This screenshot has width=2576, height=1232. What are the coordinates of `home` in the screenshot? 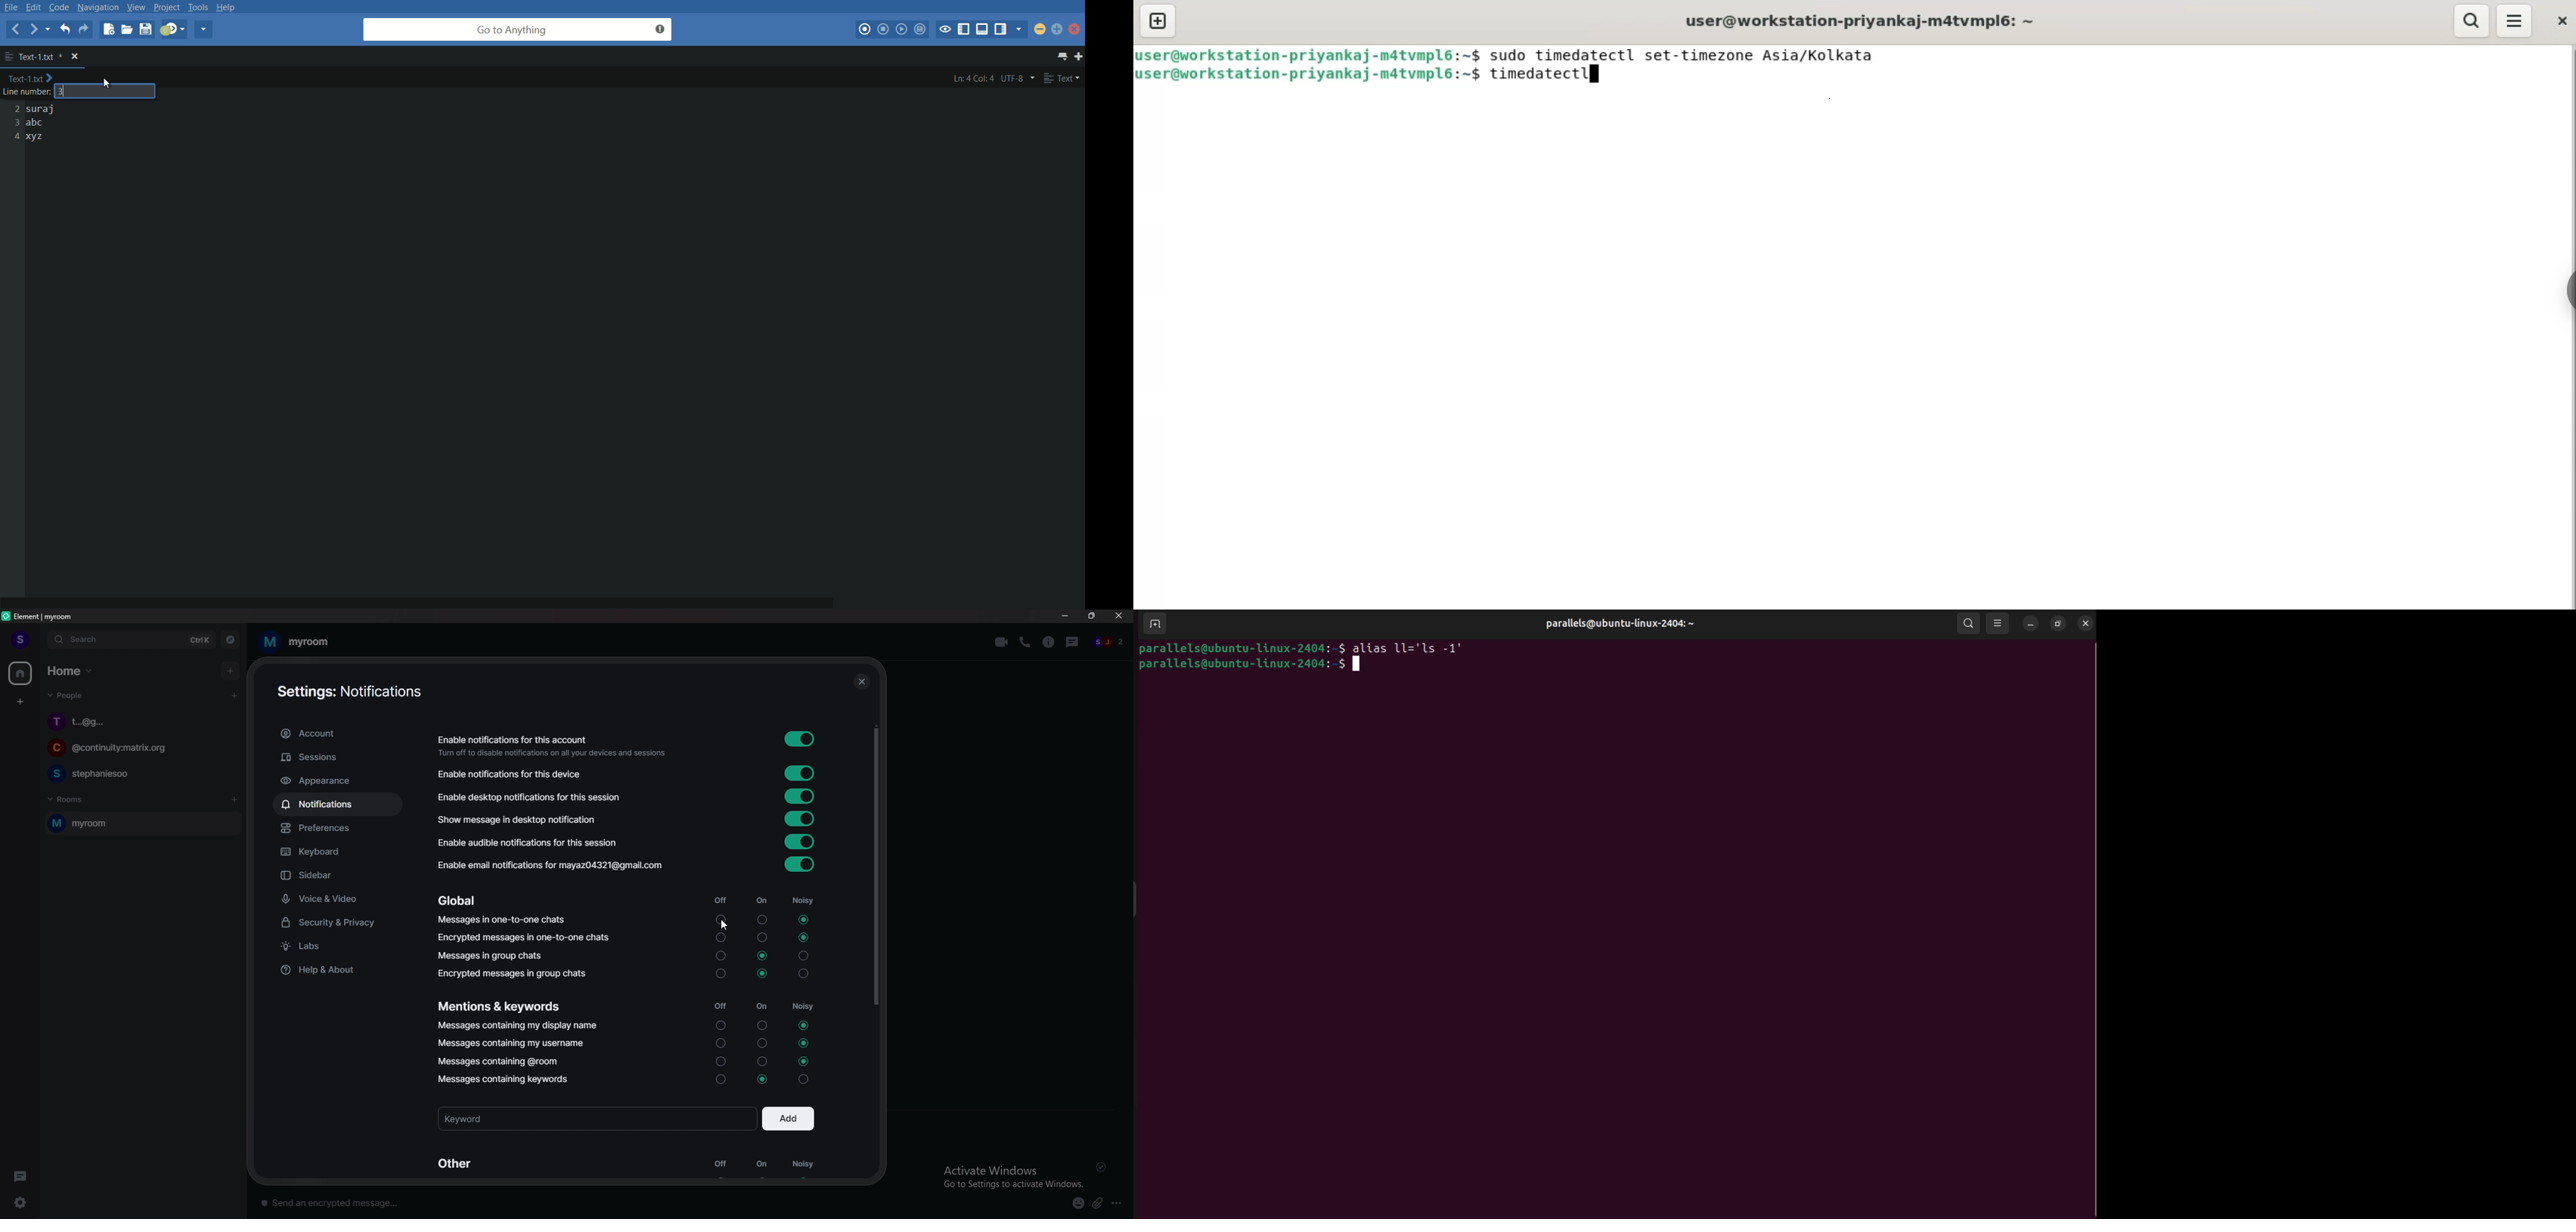 It's located at (71, 671).